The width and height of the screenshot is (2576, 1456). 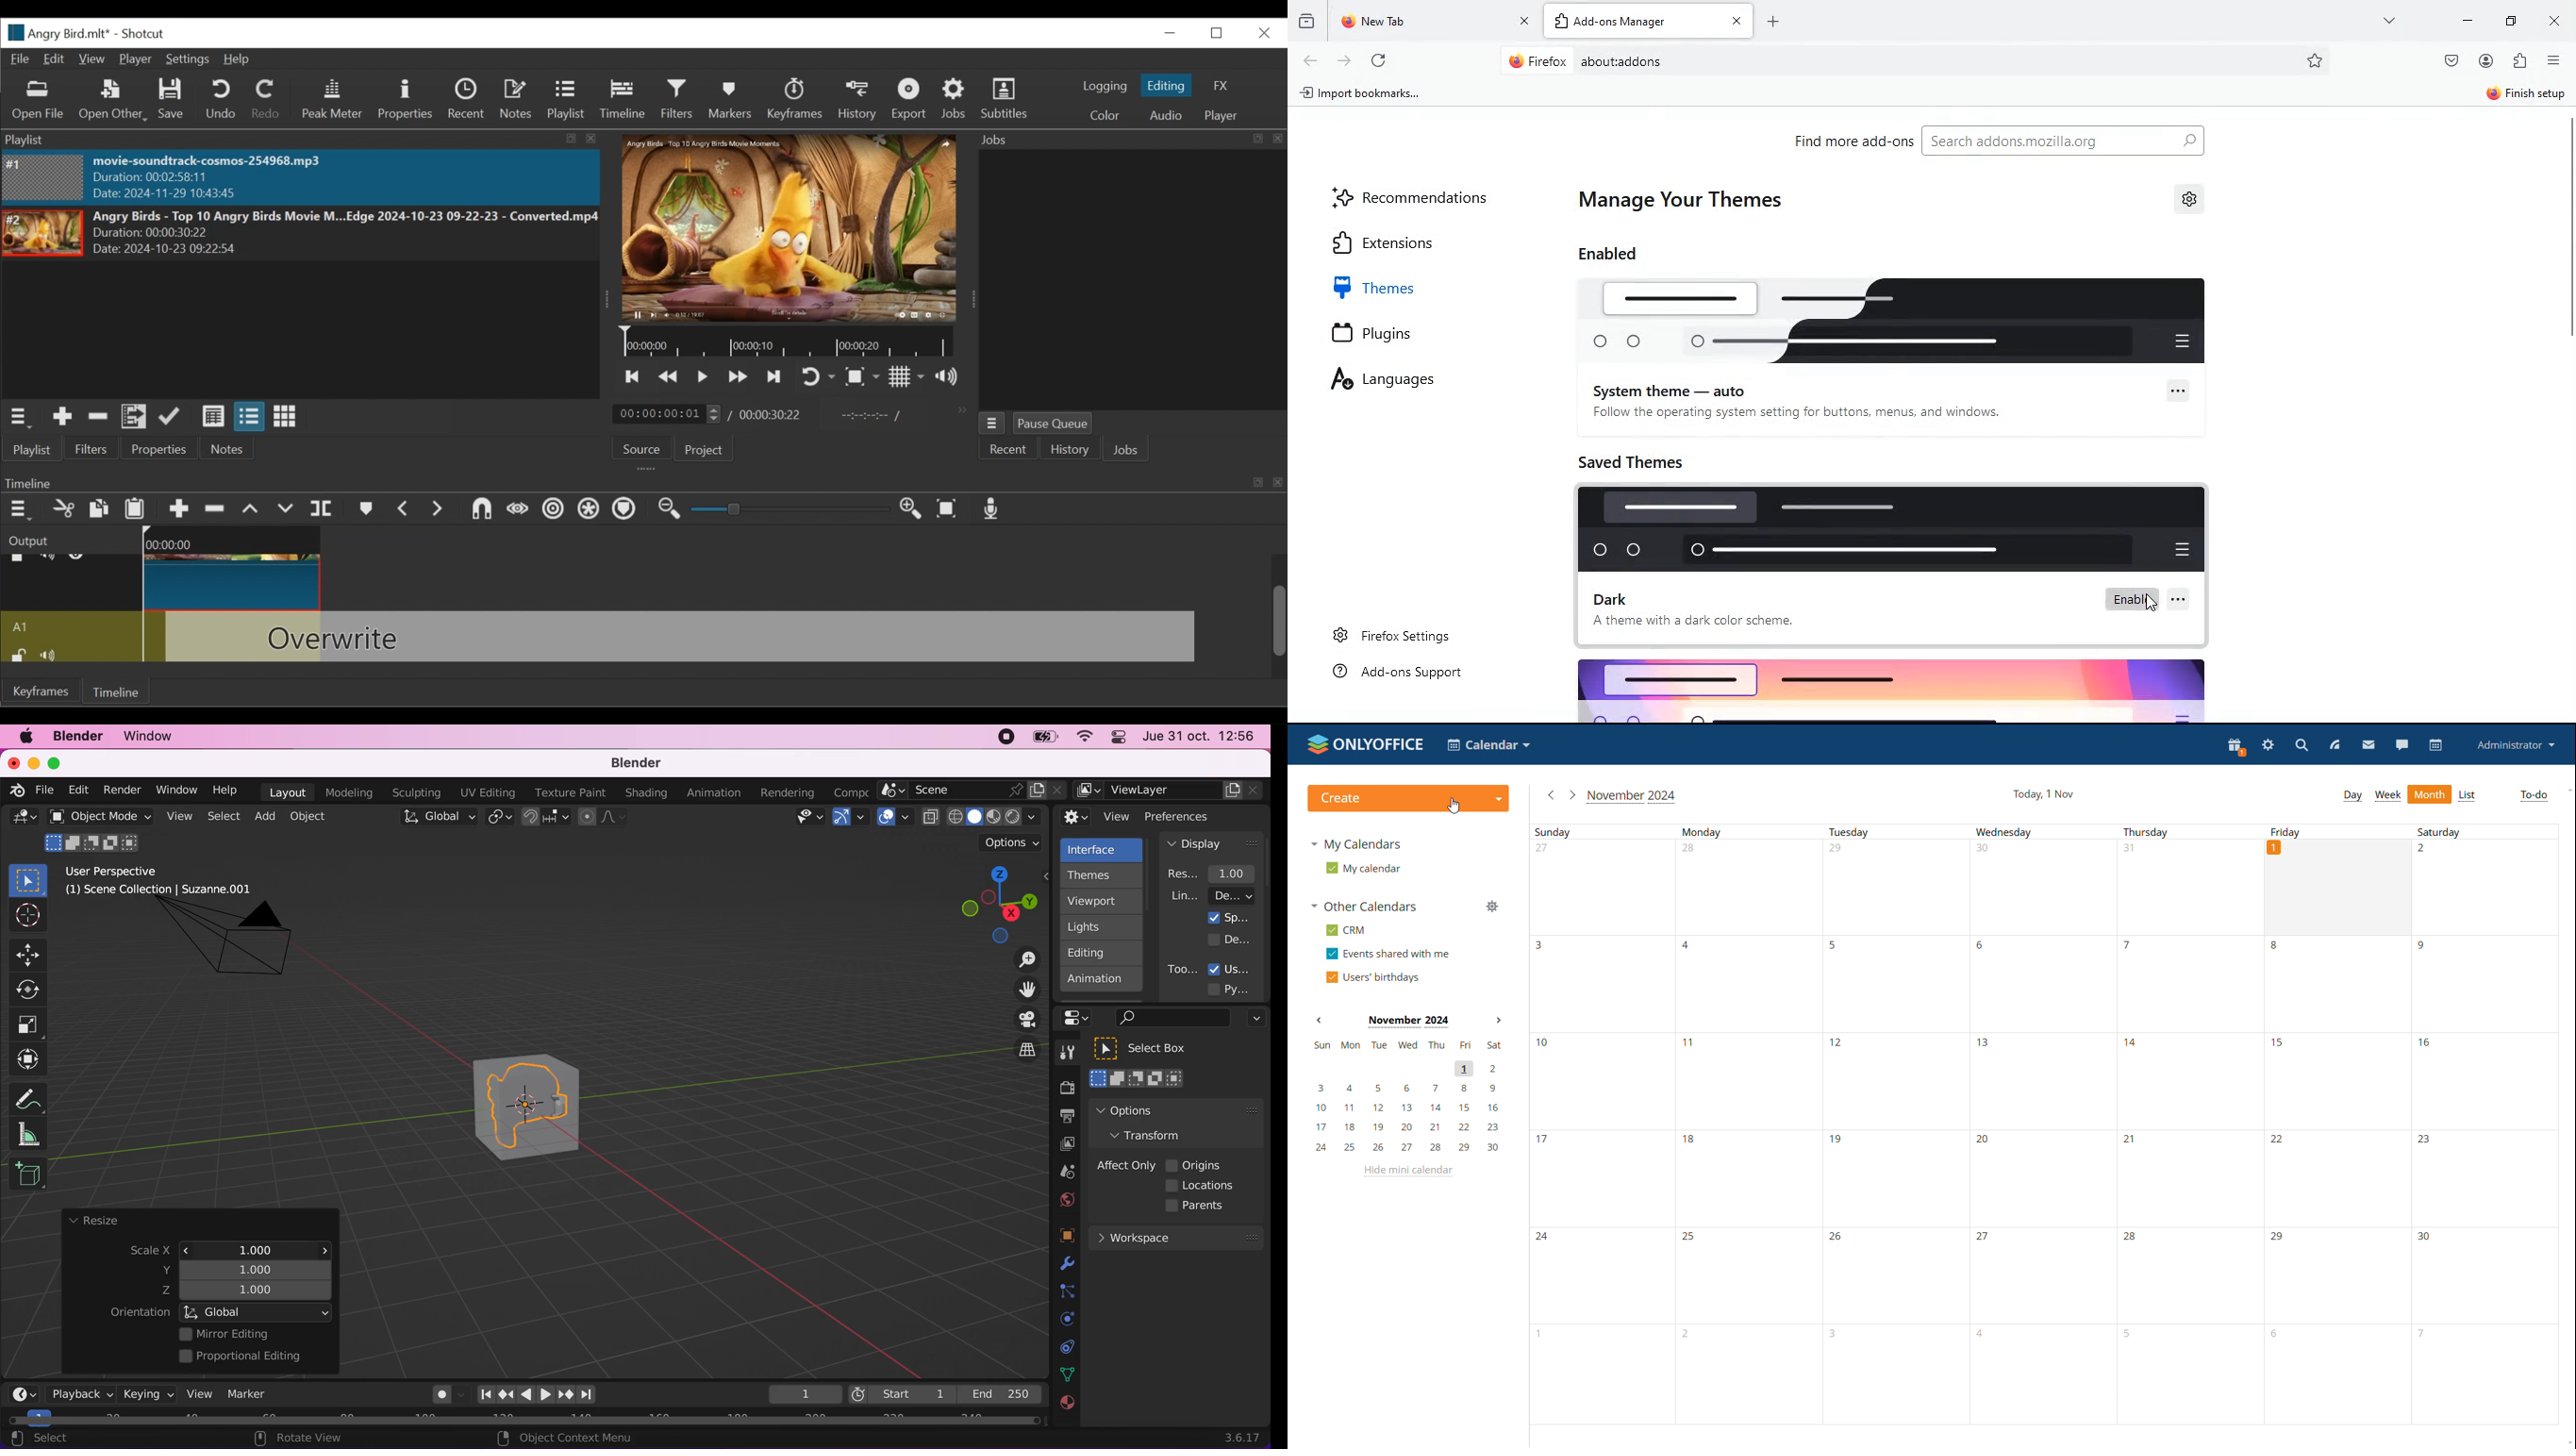 I want to click on animation, so click(x=716, y=794).